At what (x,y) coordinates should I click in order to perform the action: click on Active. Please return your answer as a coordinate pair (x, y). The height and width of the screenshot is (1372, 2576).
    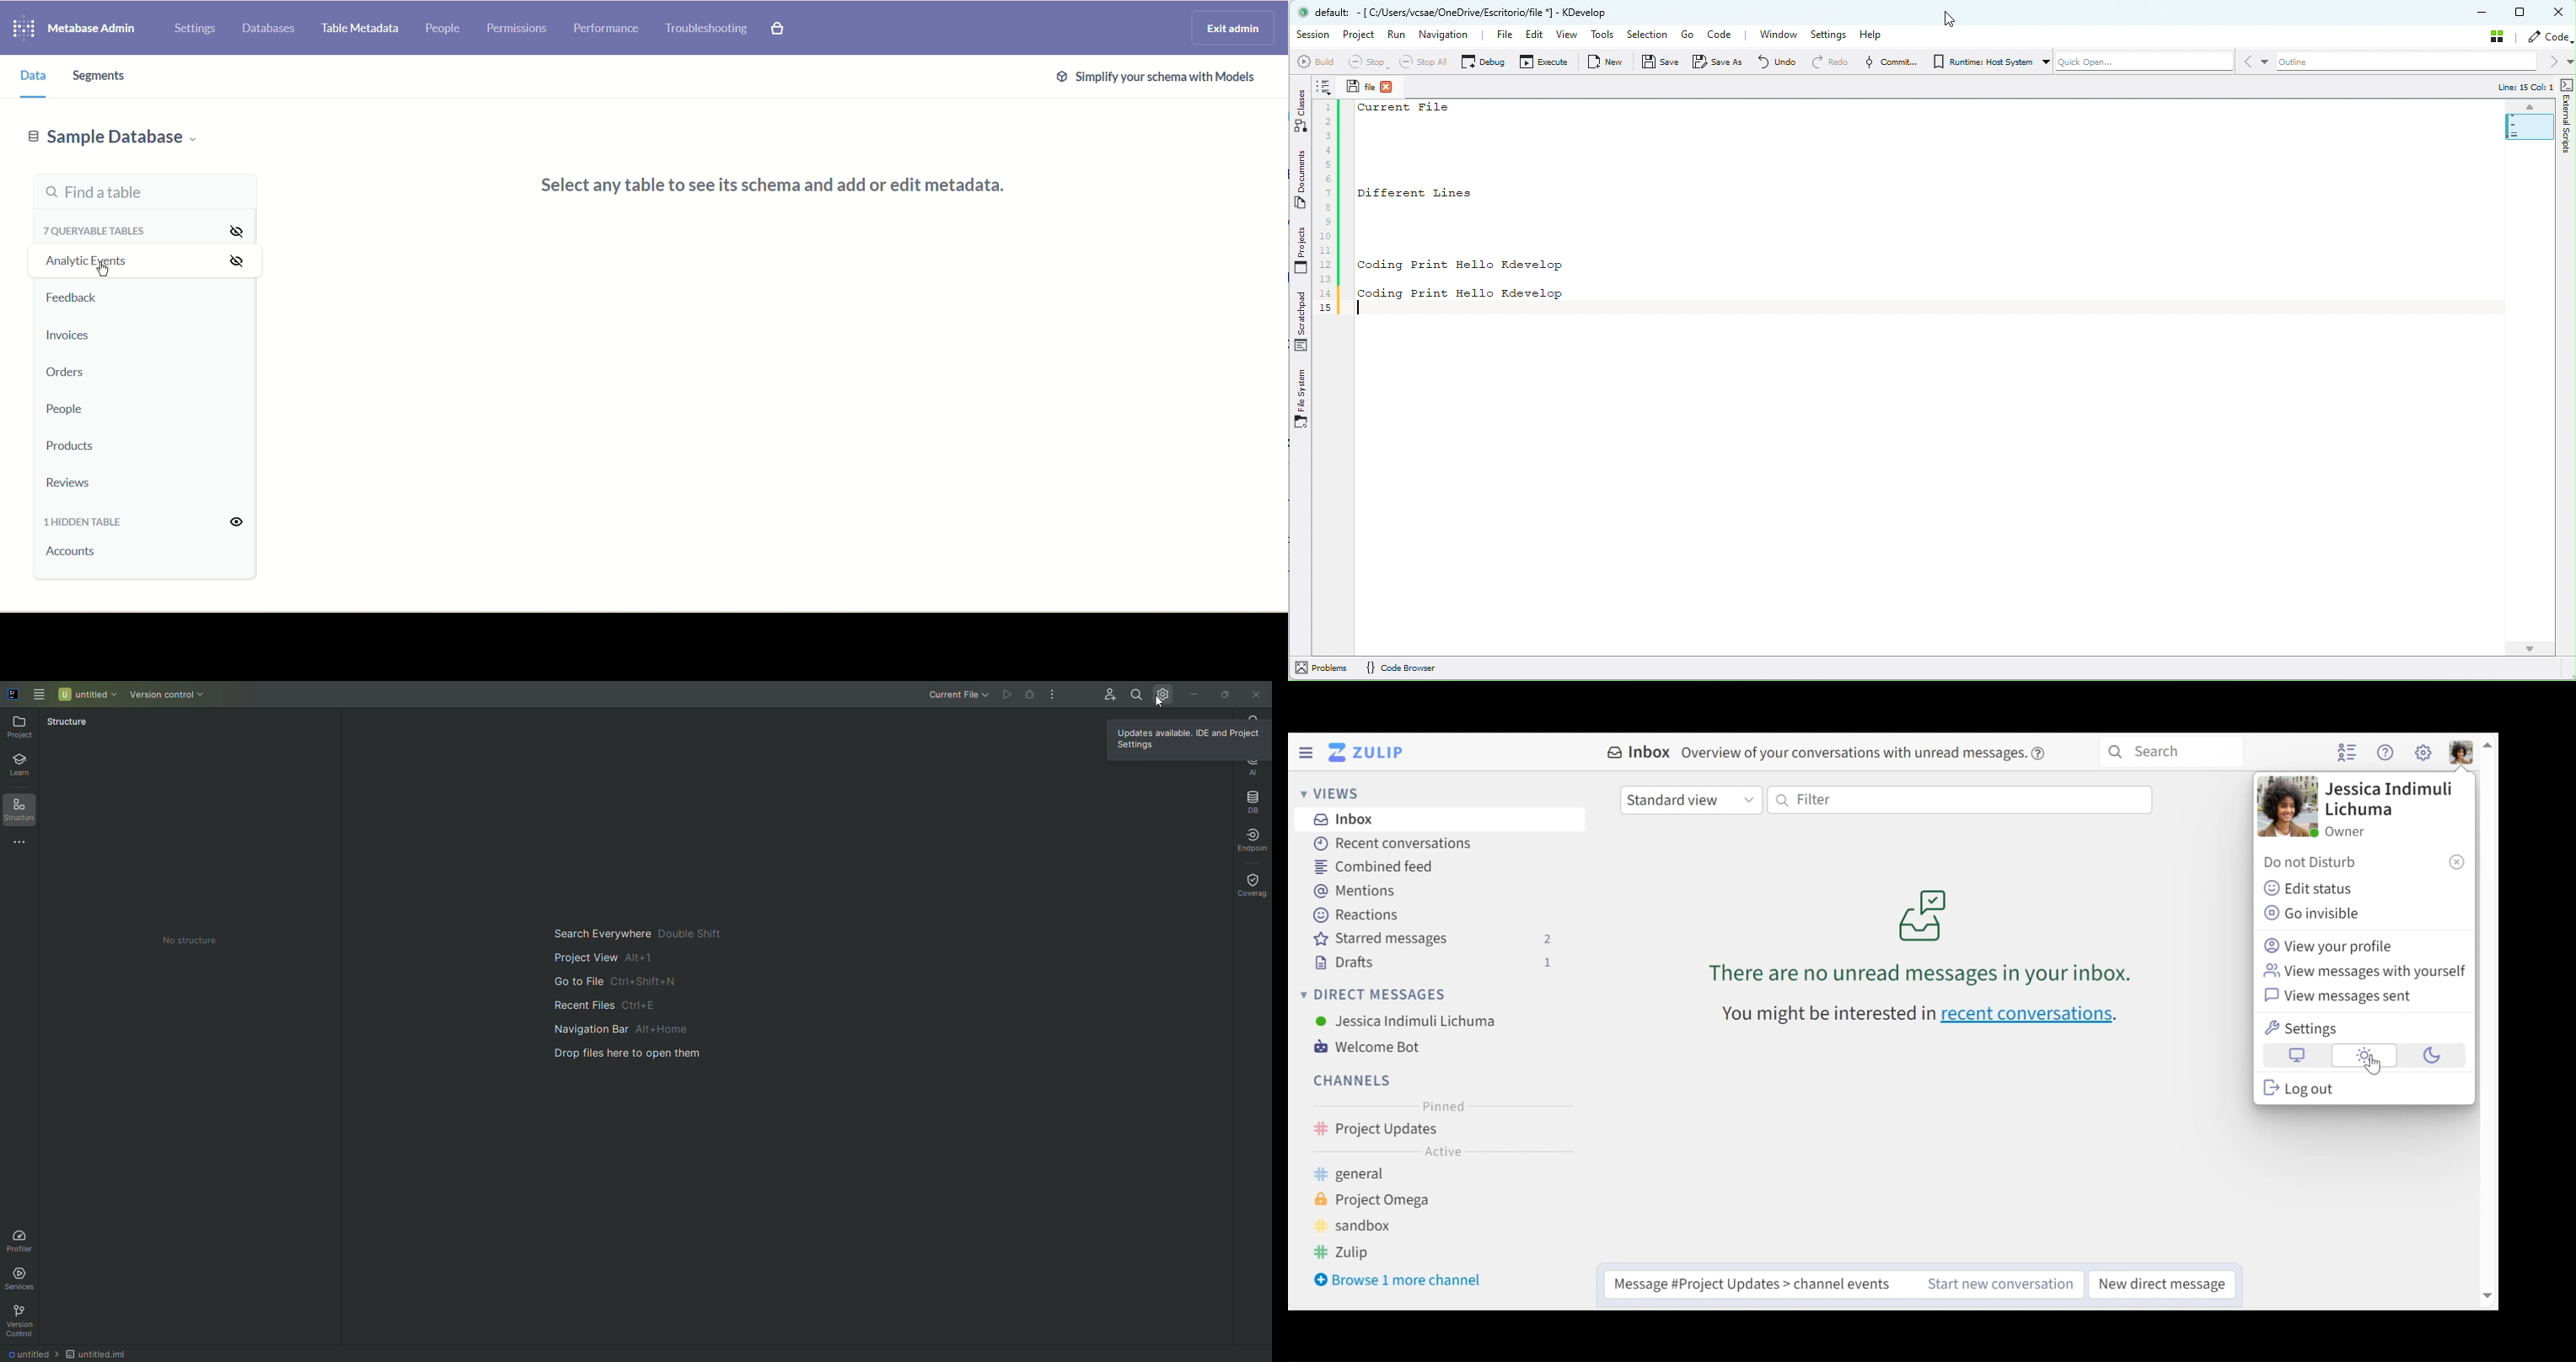
    Looking at the image, I should click on (1441, 1153).